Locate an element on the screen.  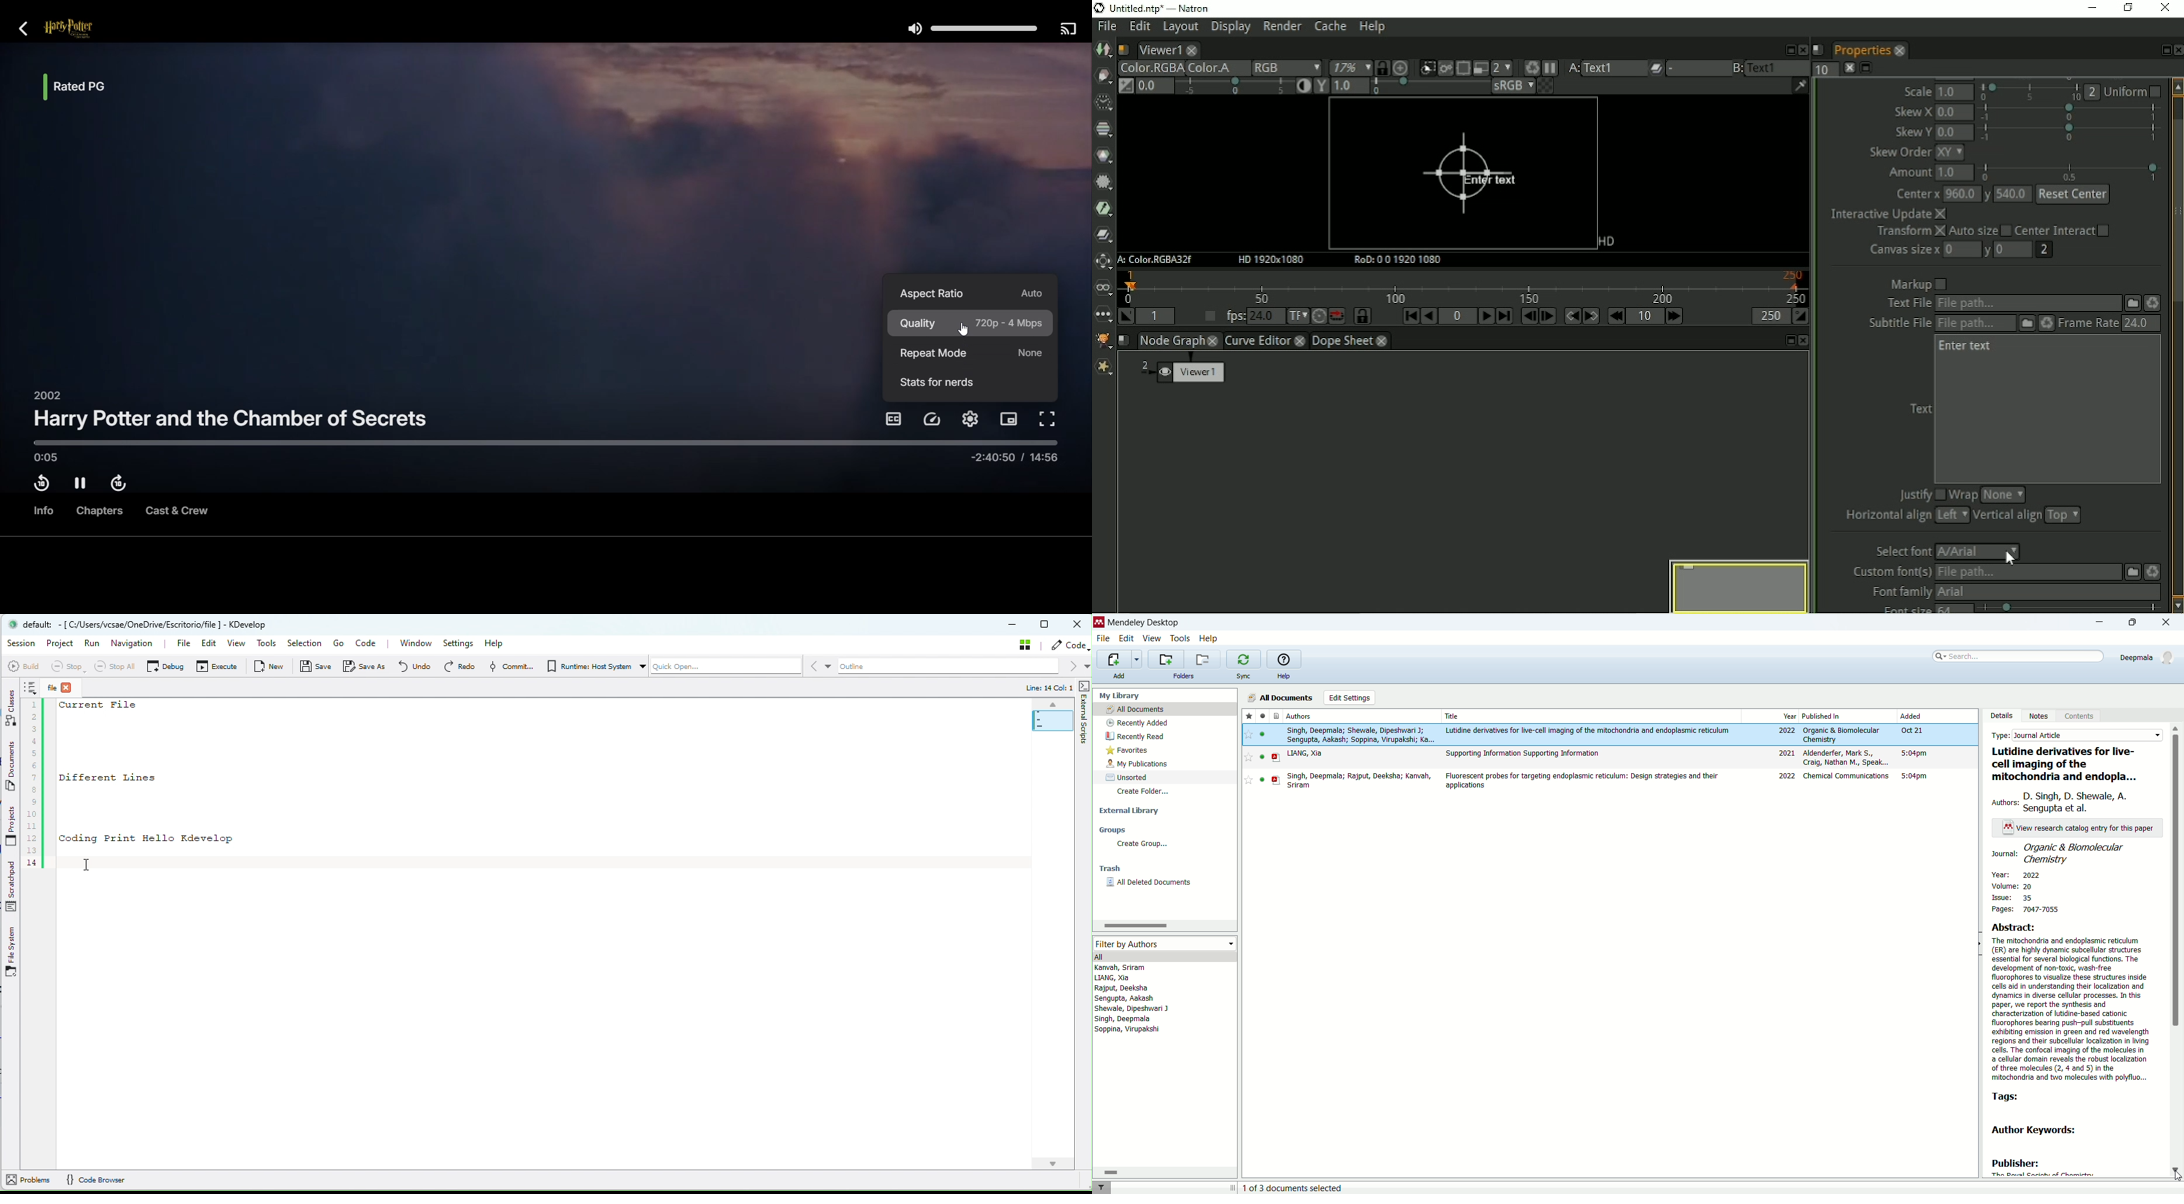
external library is located at coordinates (1130, 811).